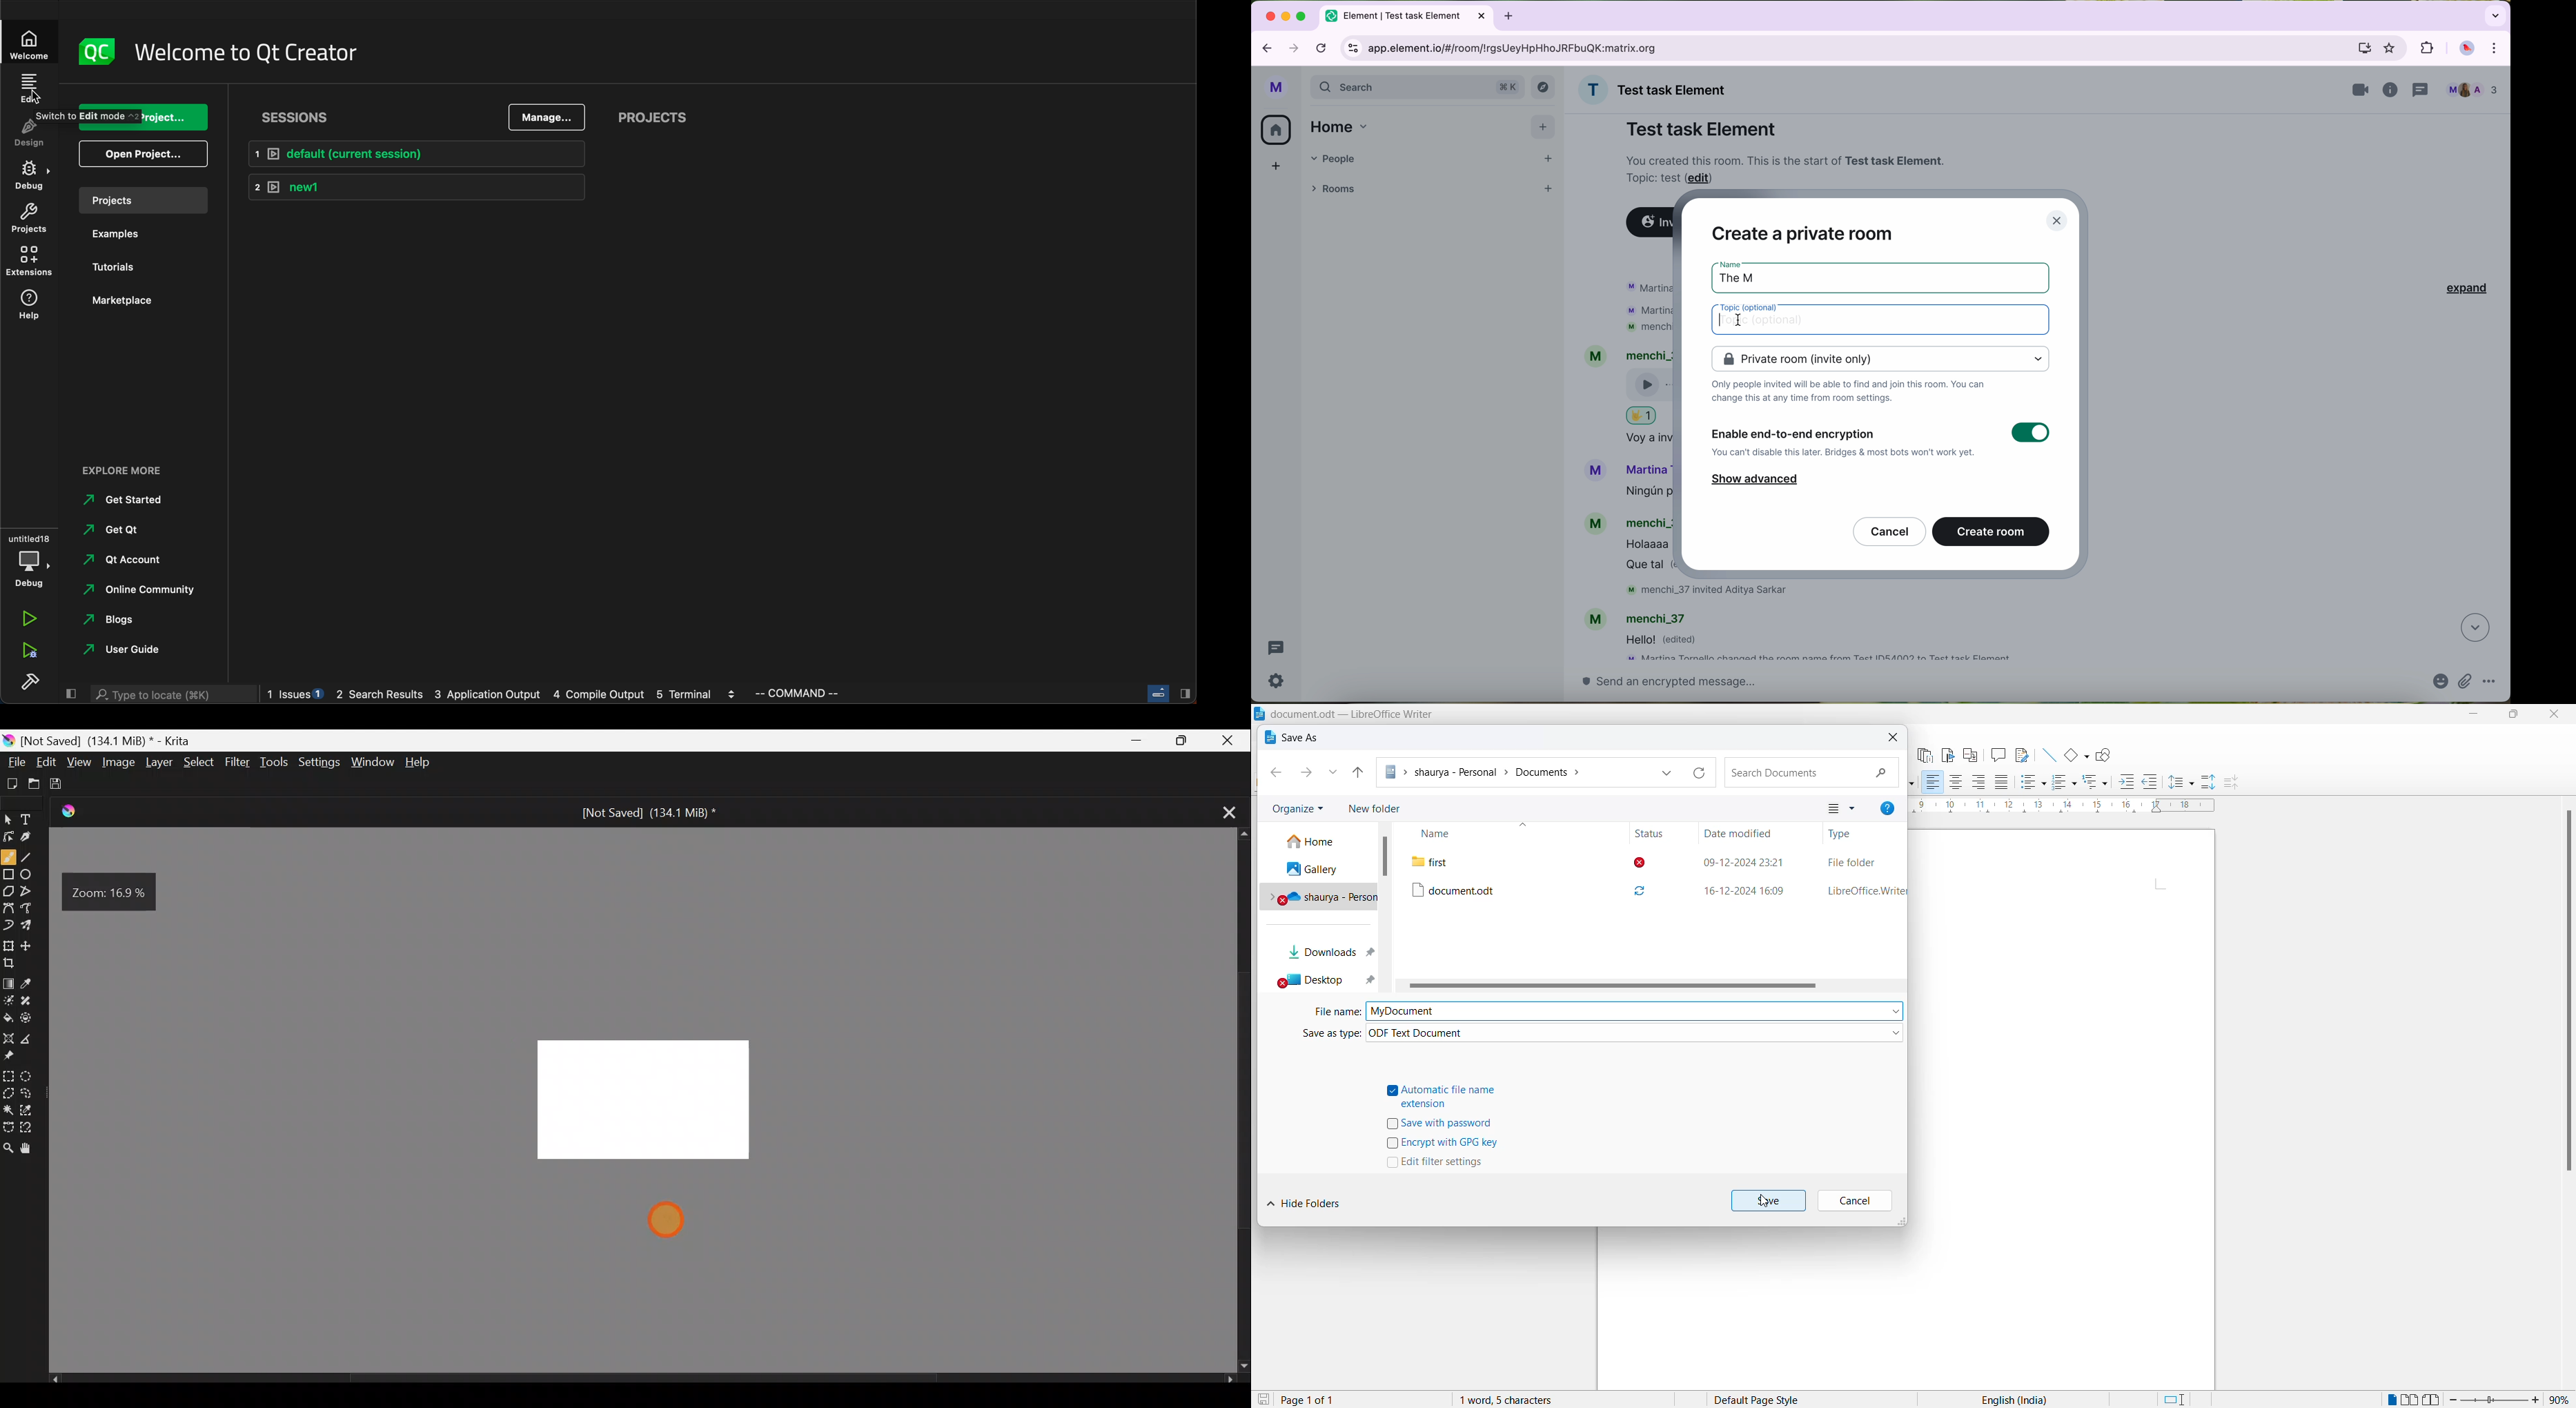  I want to click on path, so click(1517, 772).